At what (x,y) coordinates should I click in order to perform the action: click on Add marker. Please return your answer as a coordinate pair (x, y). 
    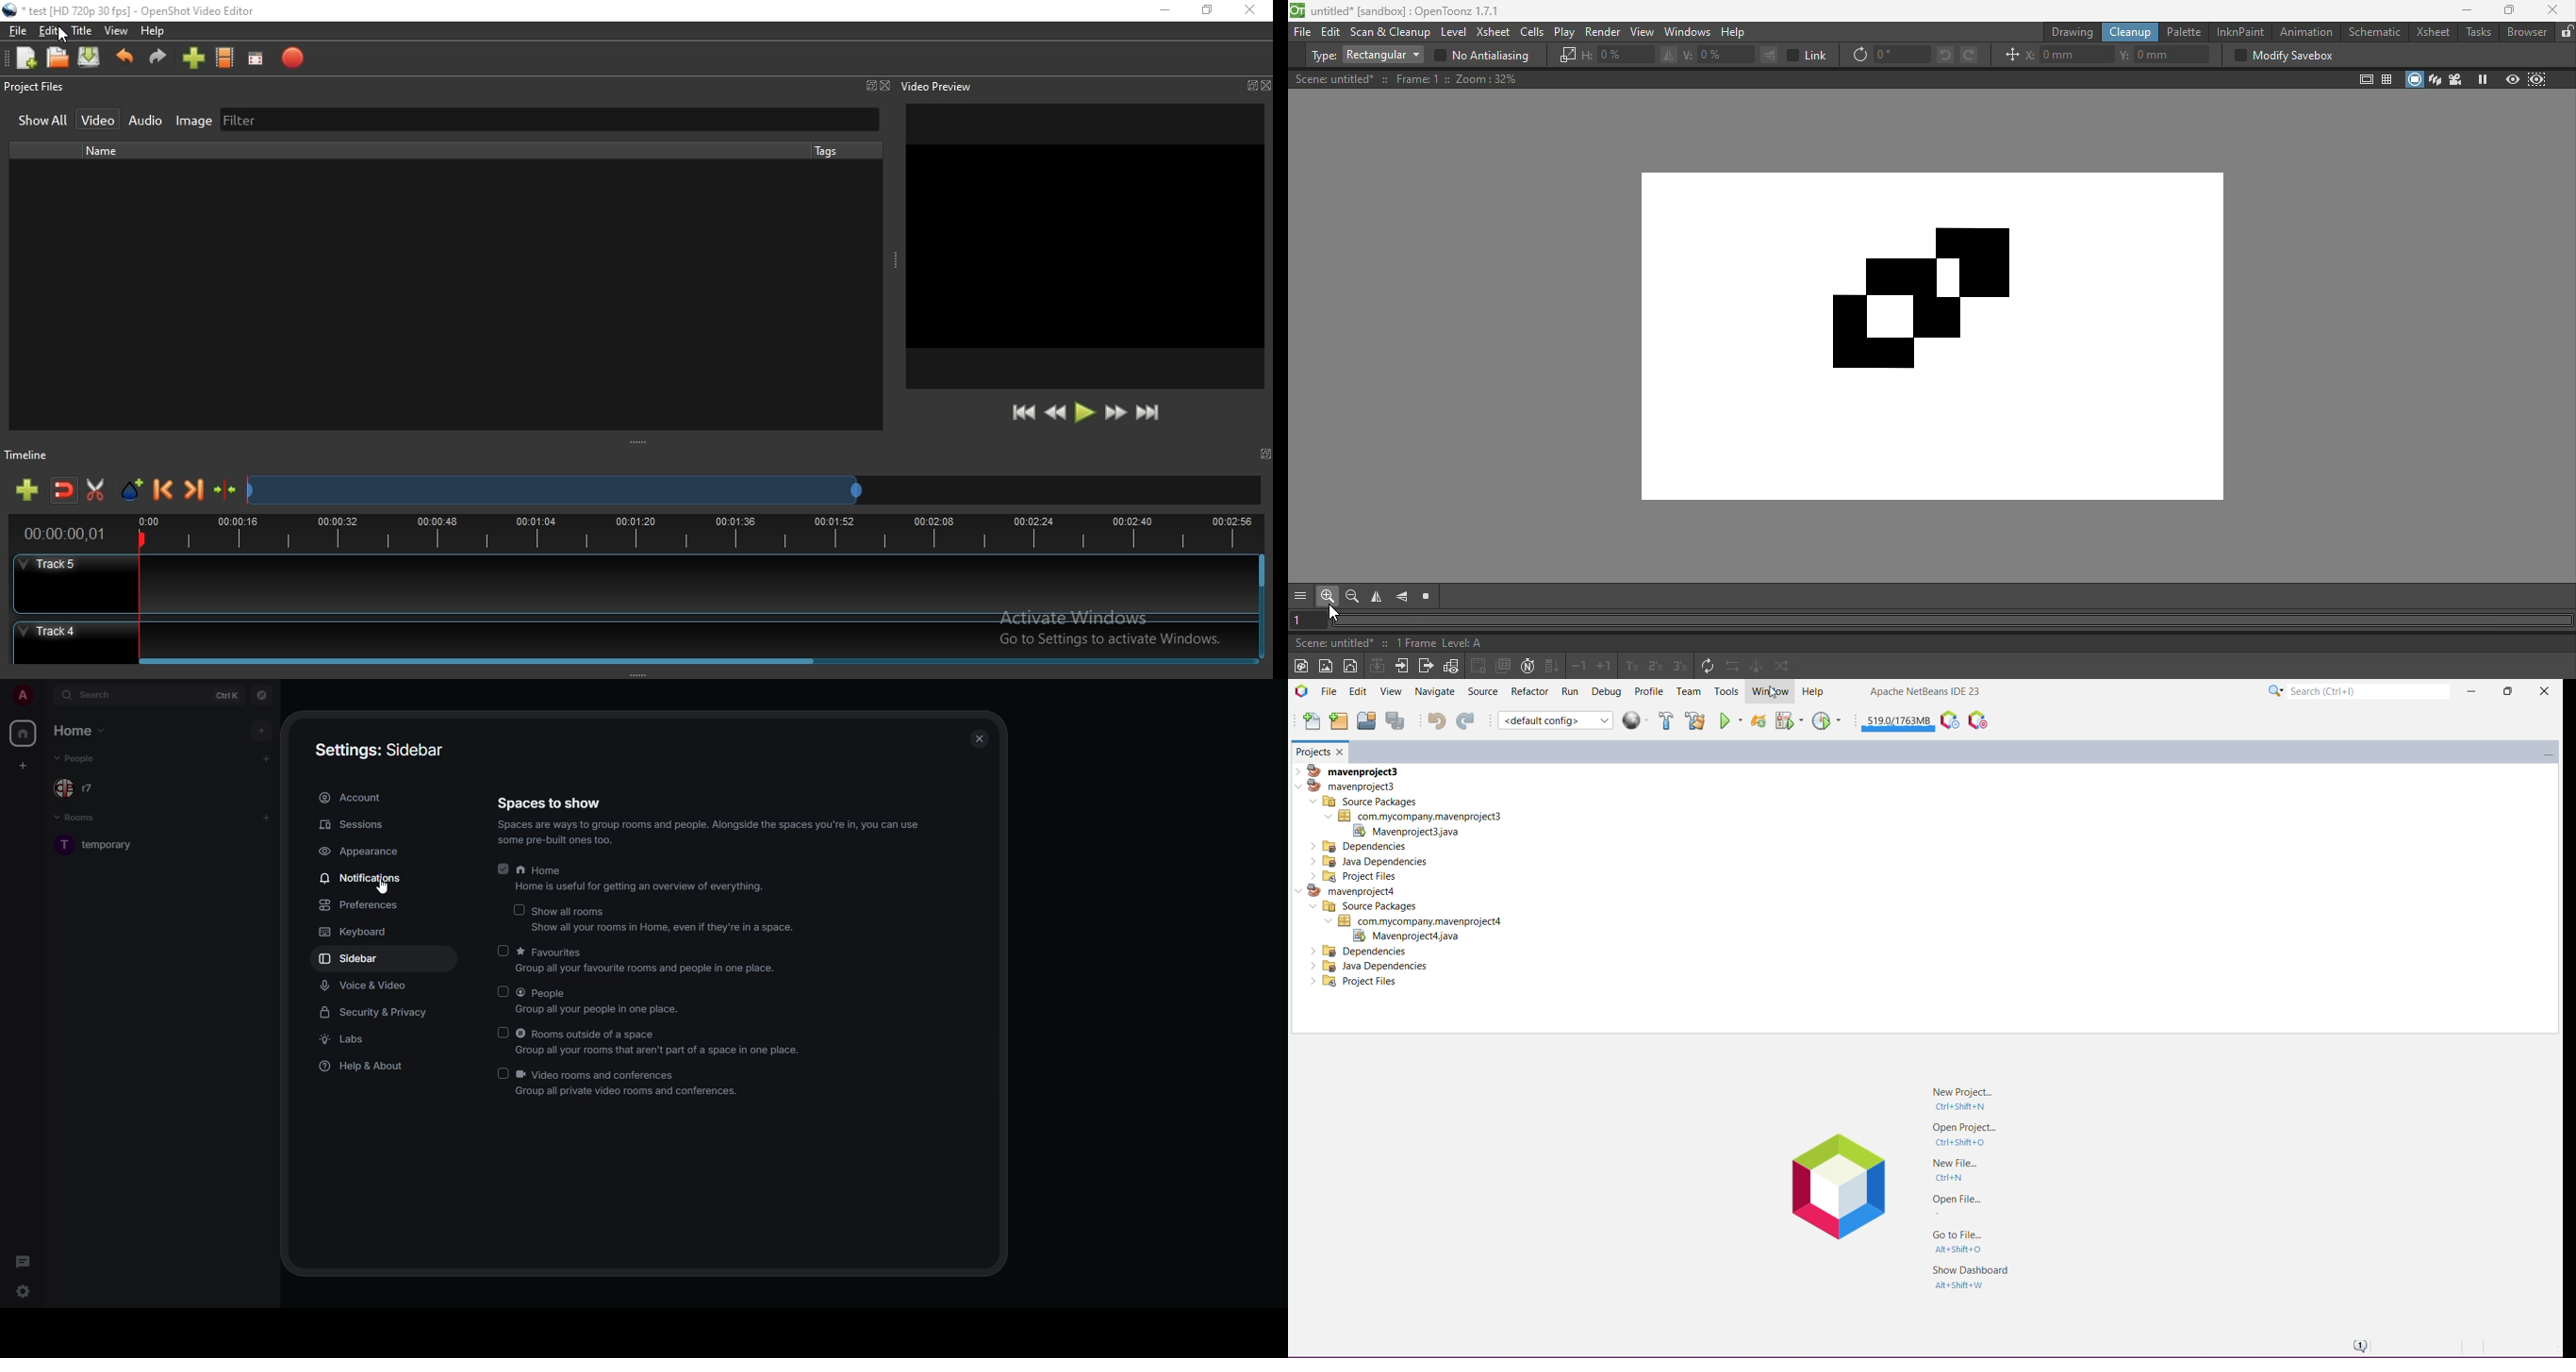
    Looking at the image, I should click on (133, 491).